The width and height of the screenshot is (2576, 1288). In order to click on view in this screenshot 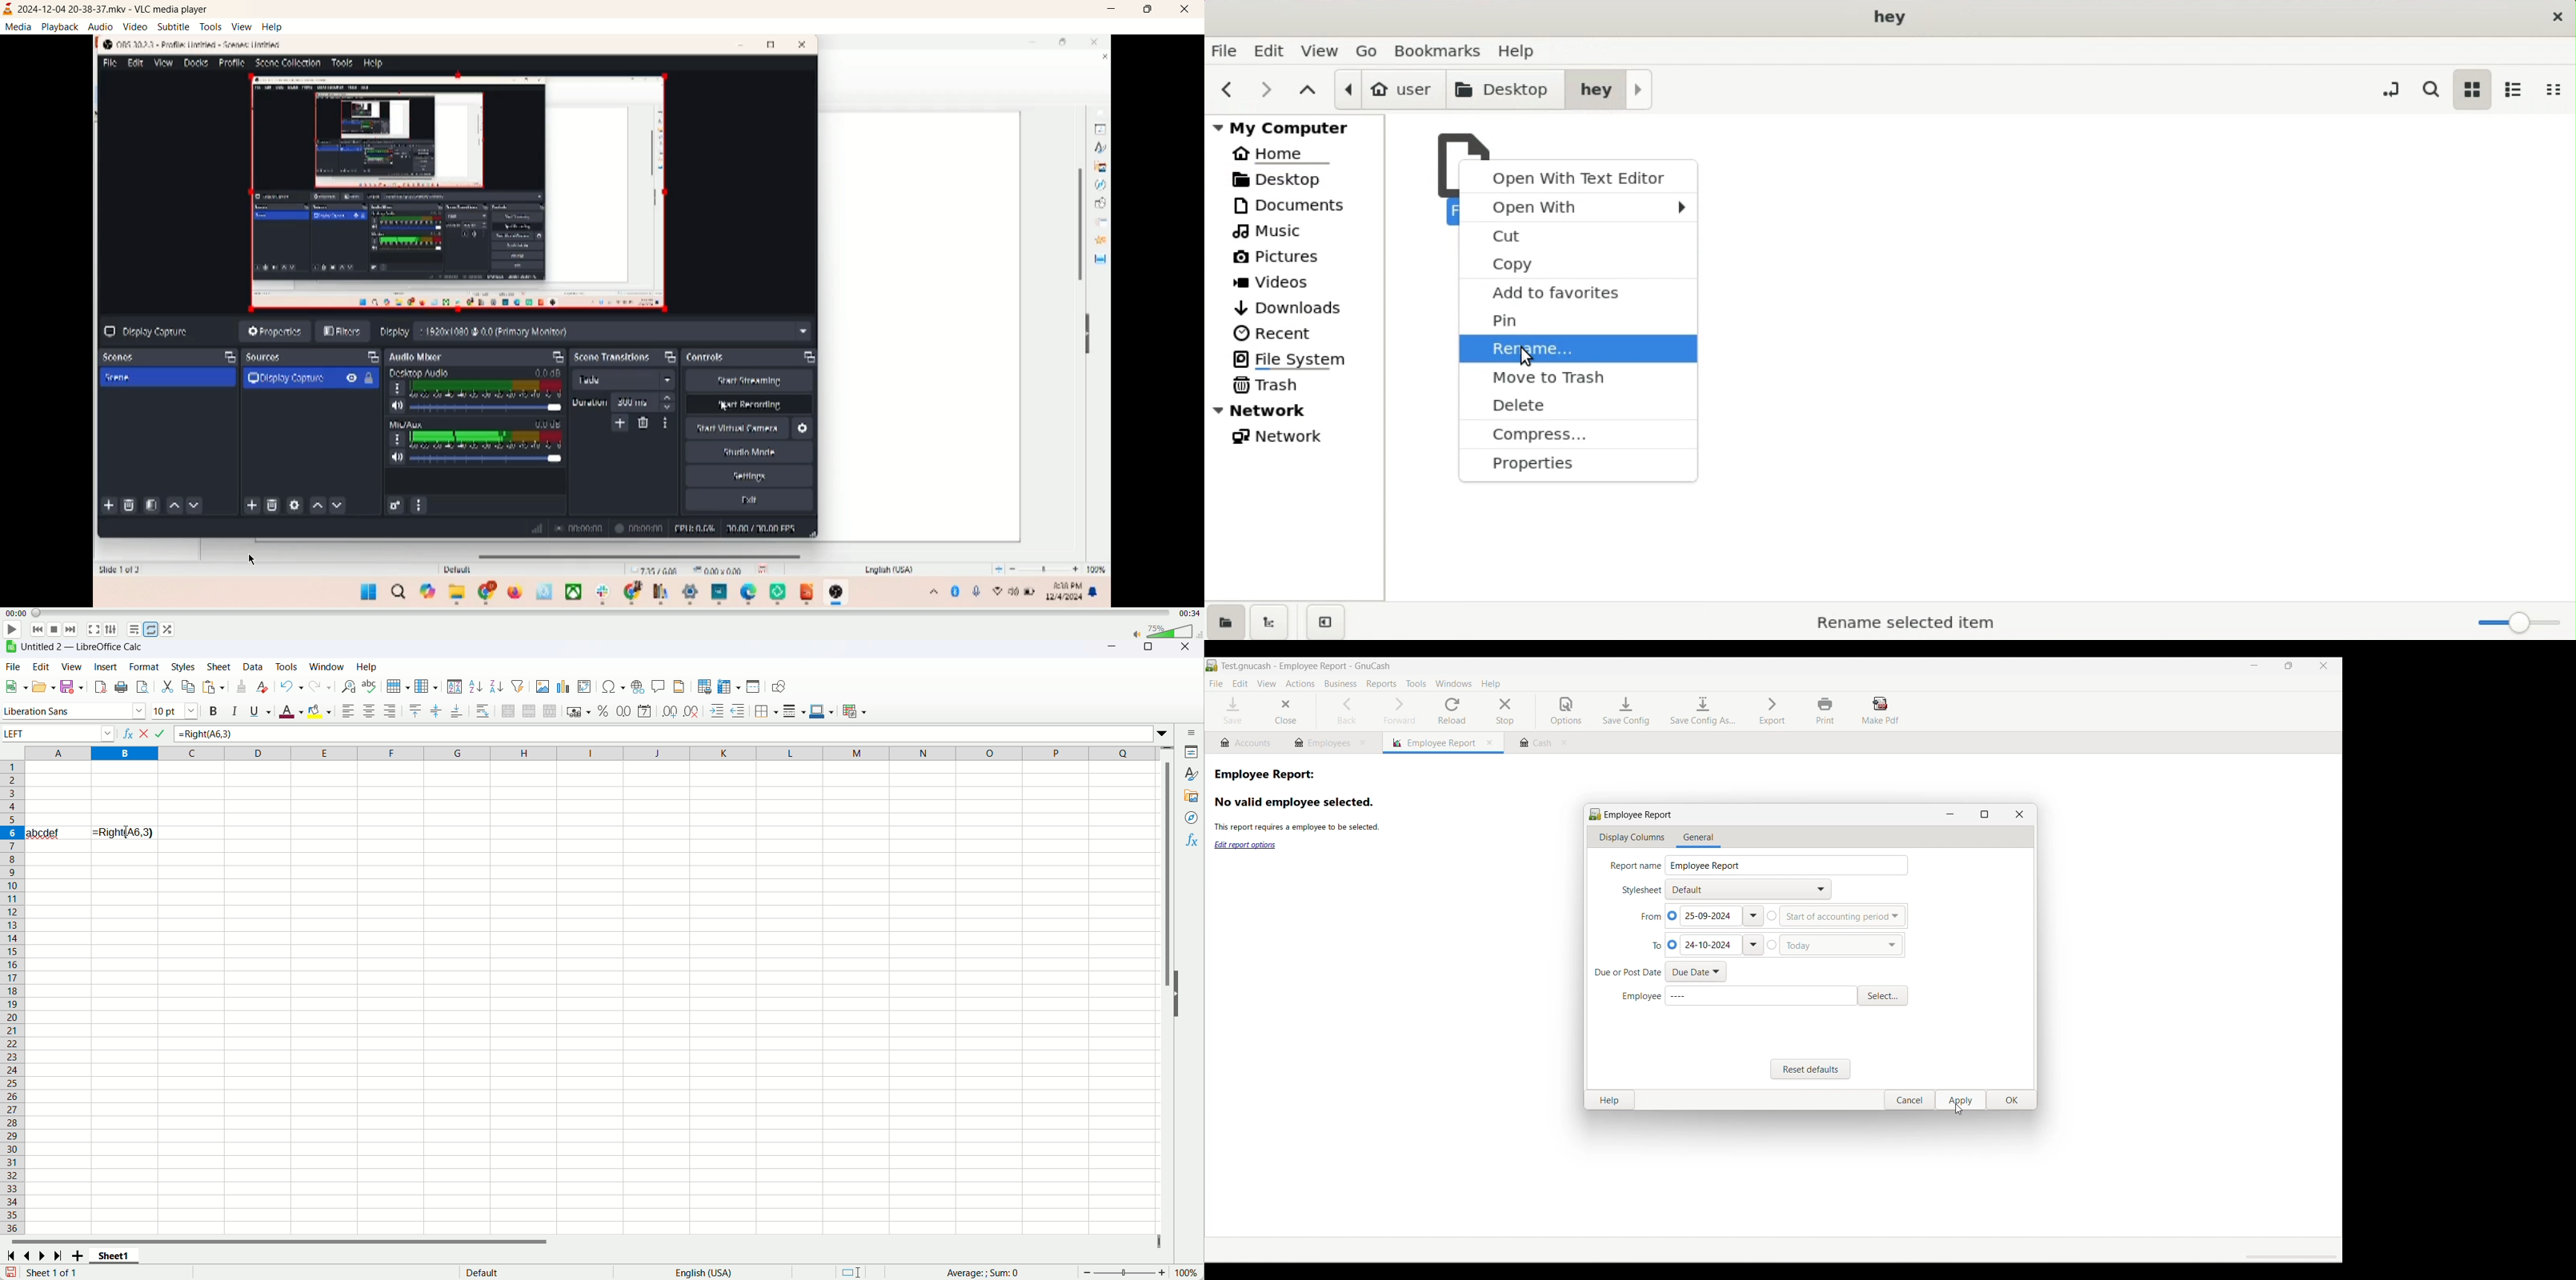, I will do `click(244, 27)`.